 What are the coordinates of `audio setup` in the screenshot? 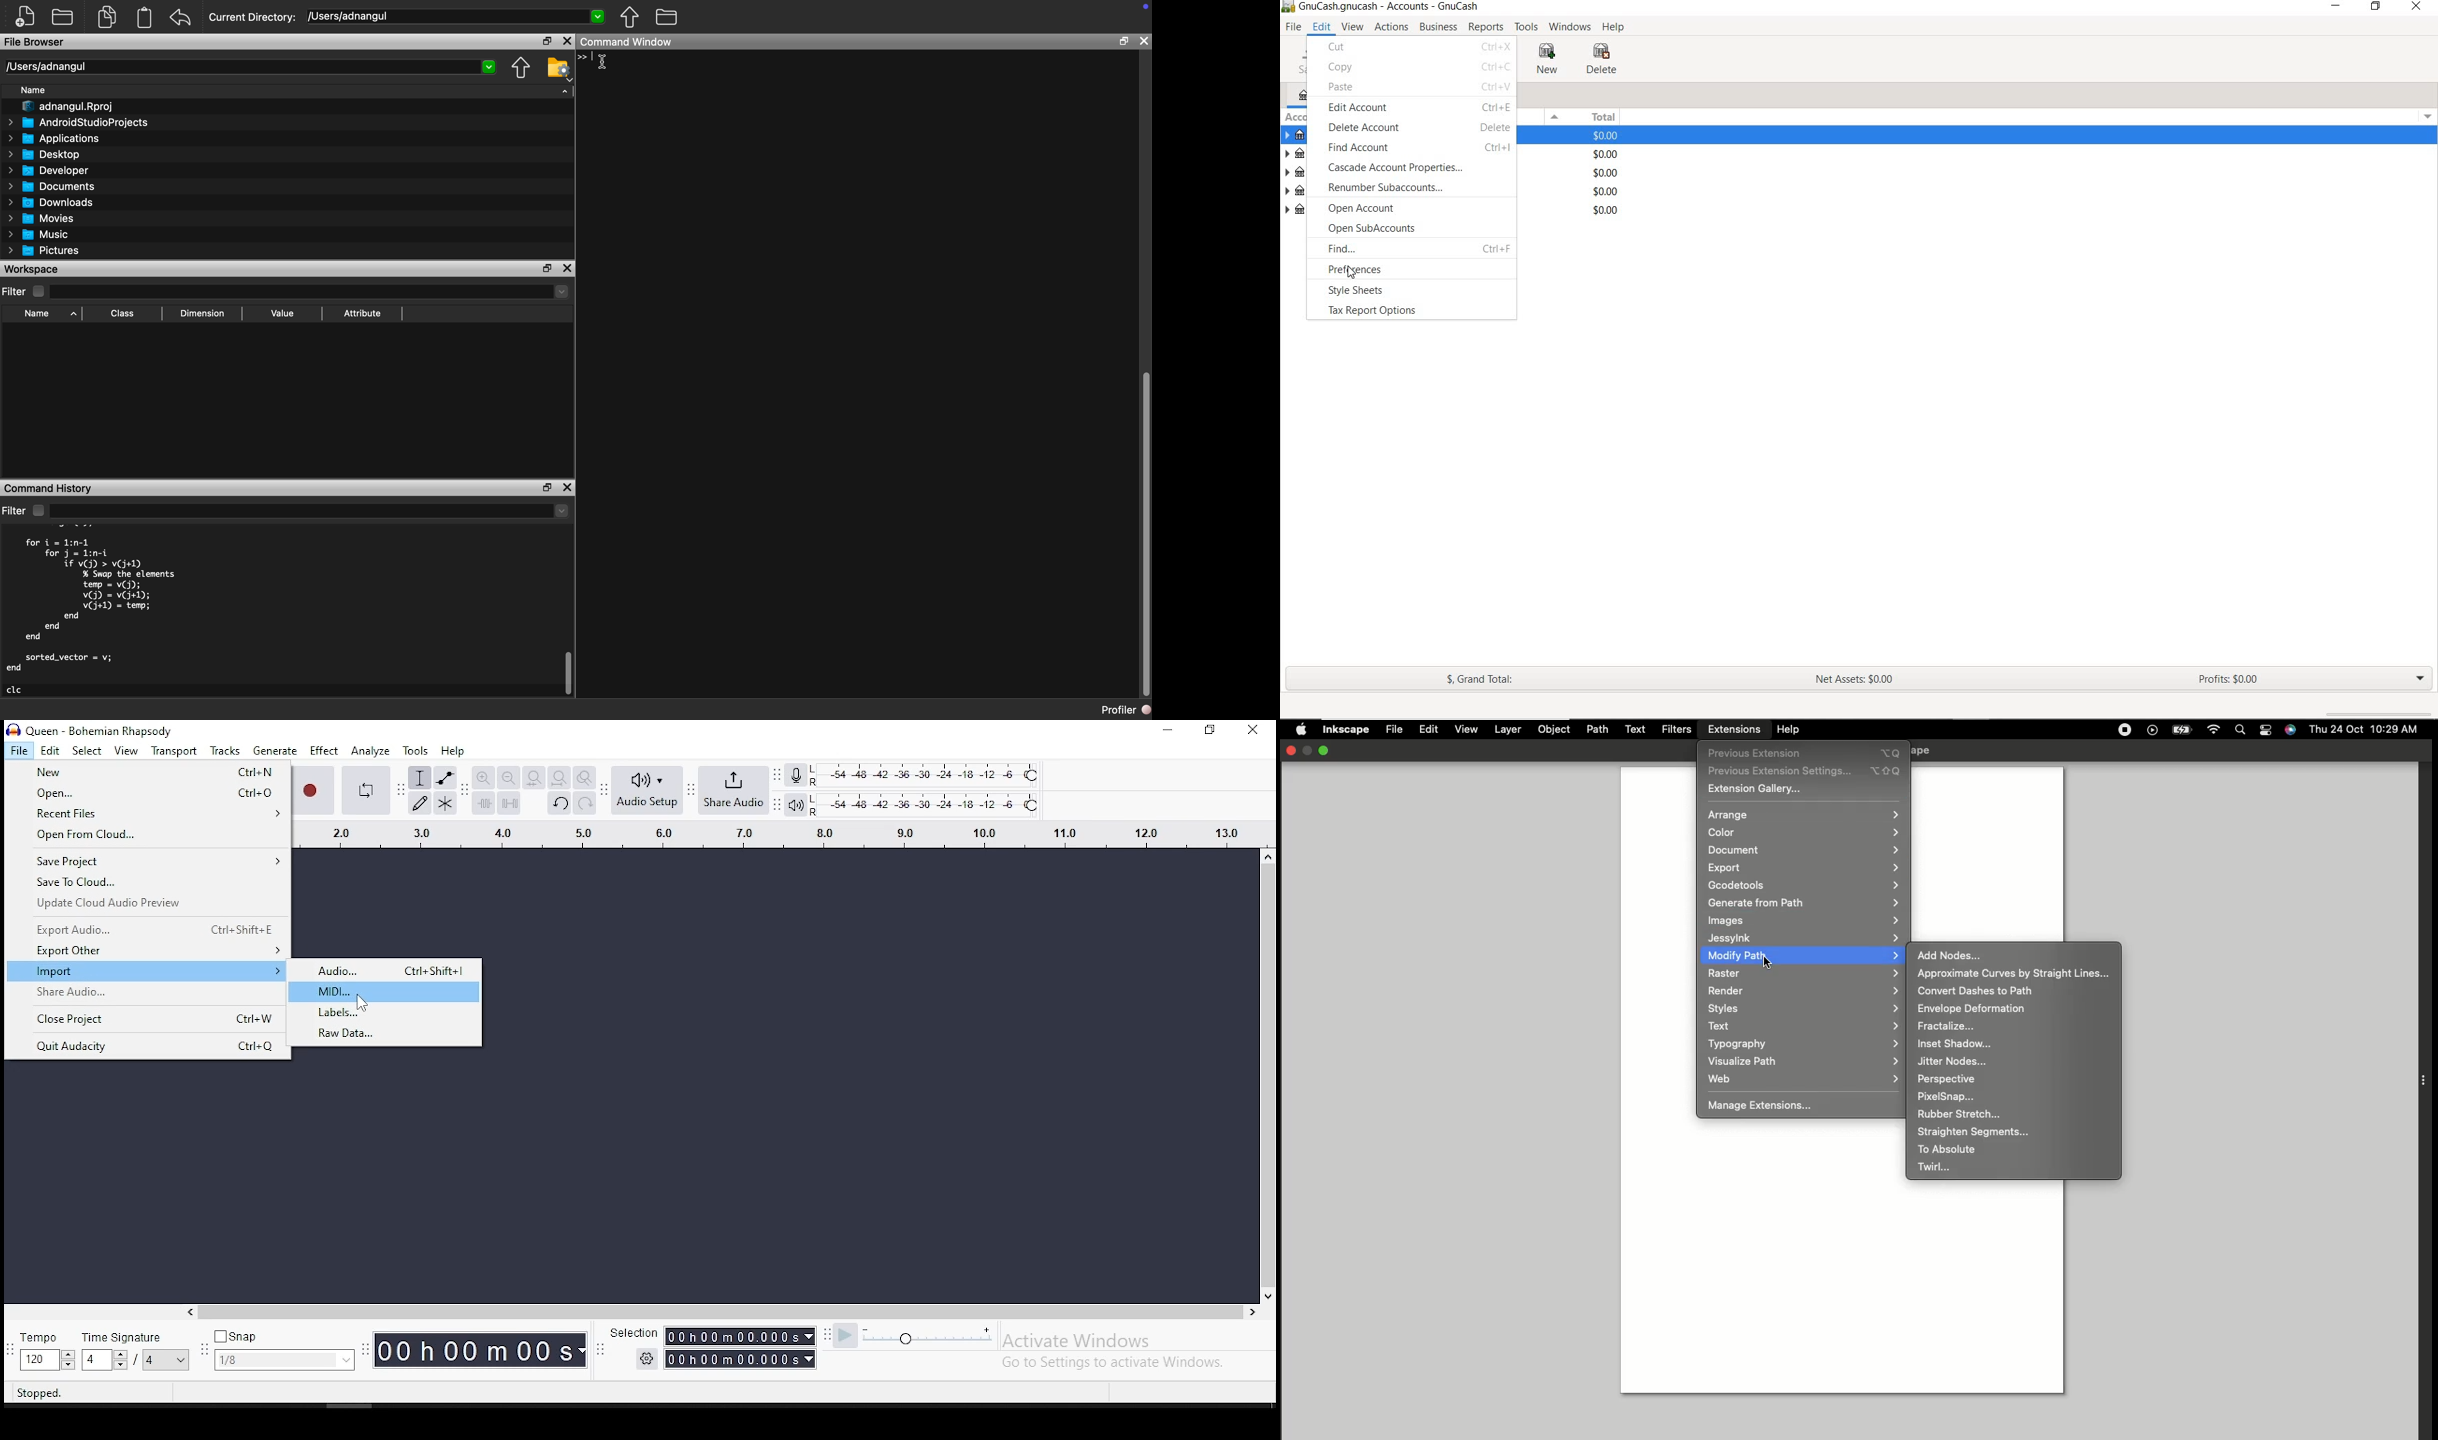 It's located at (647, 790).